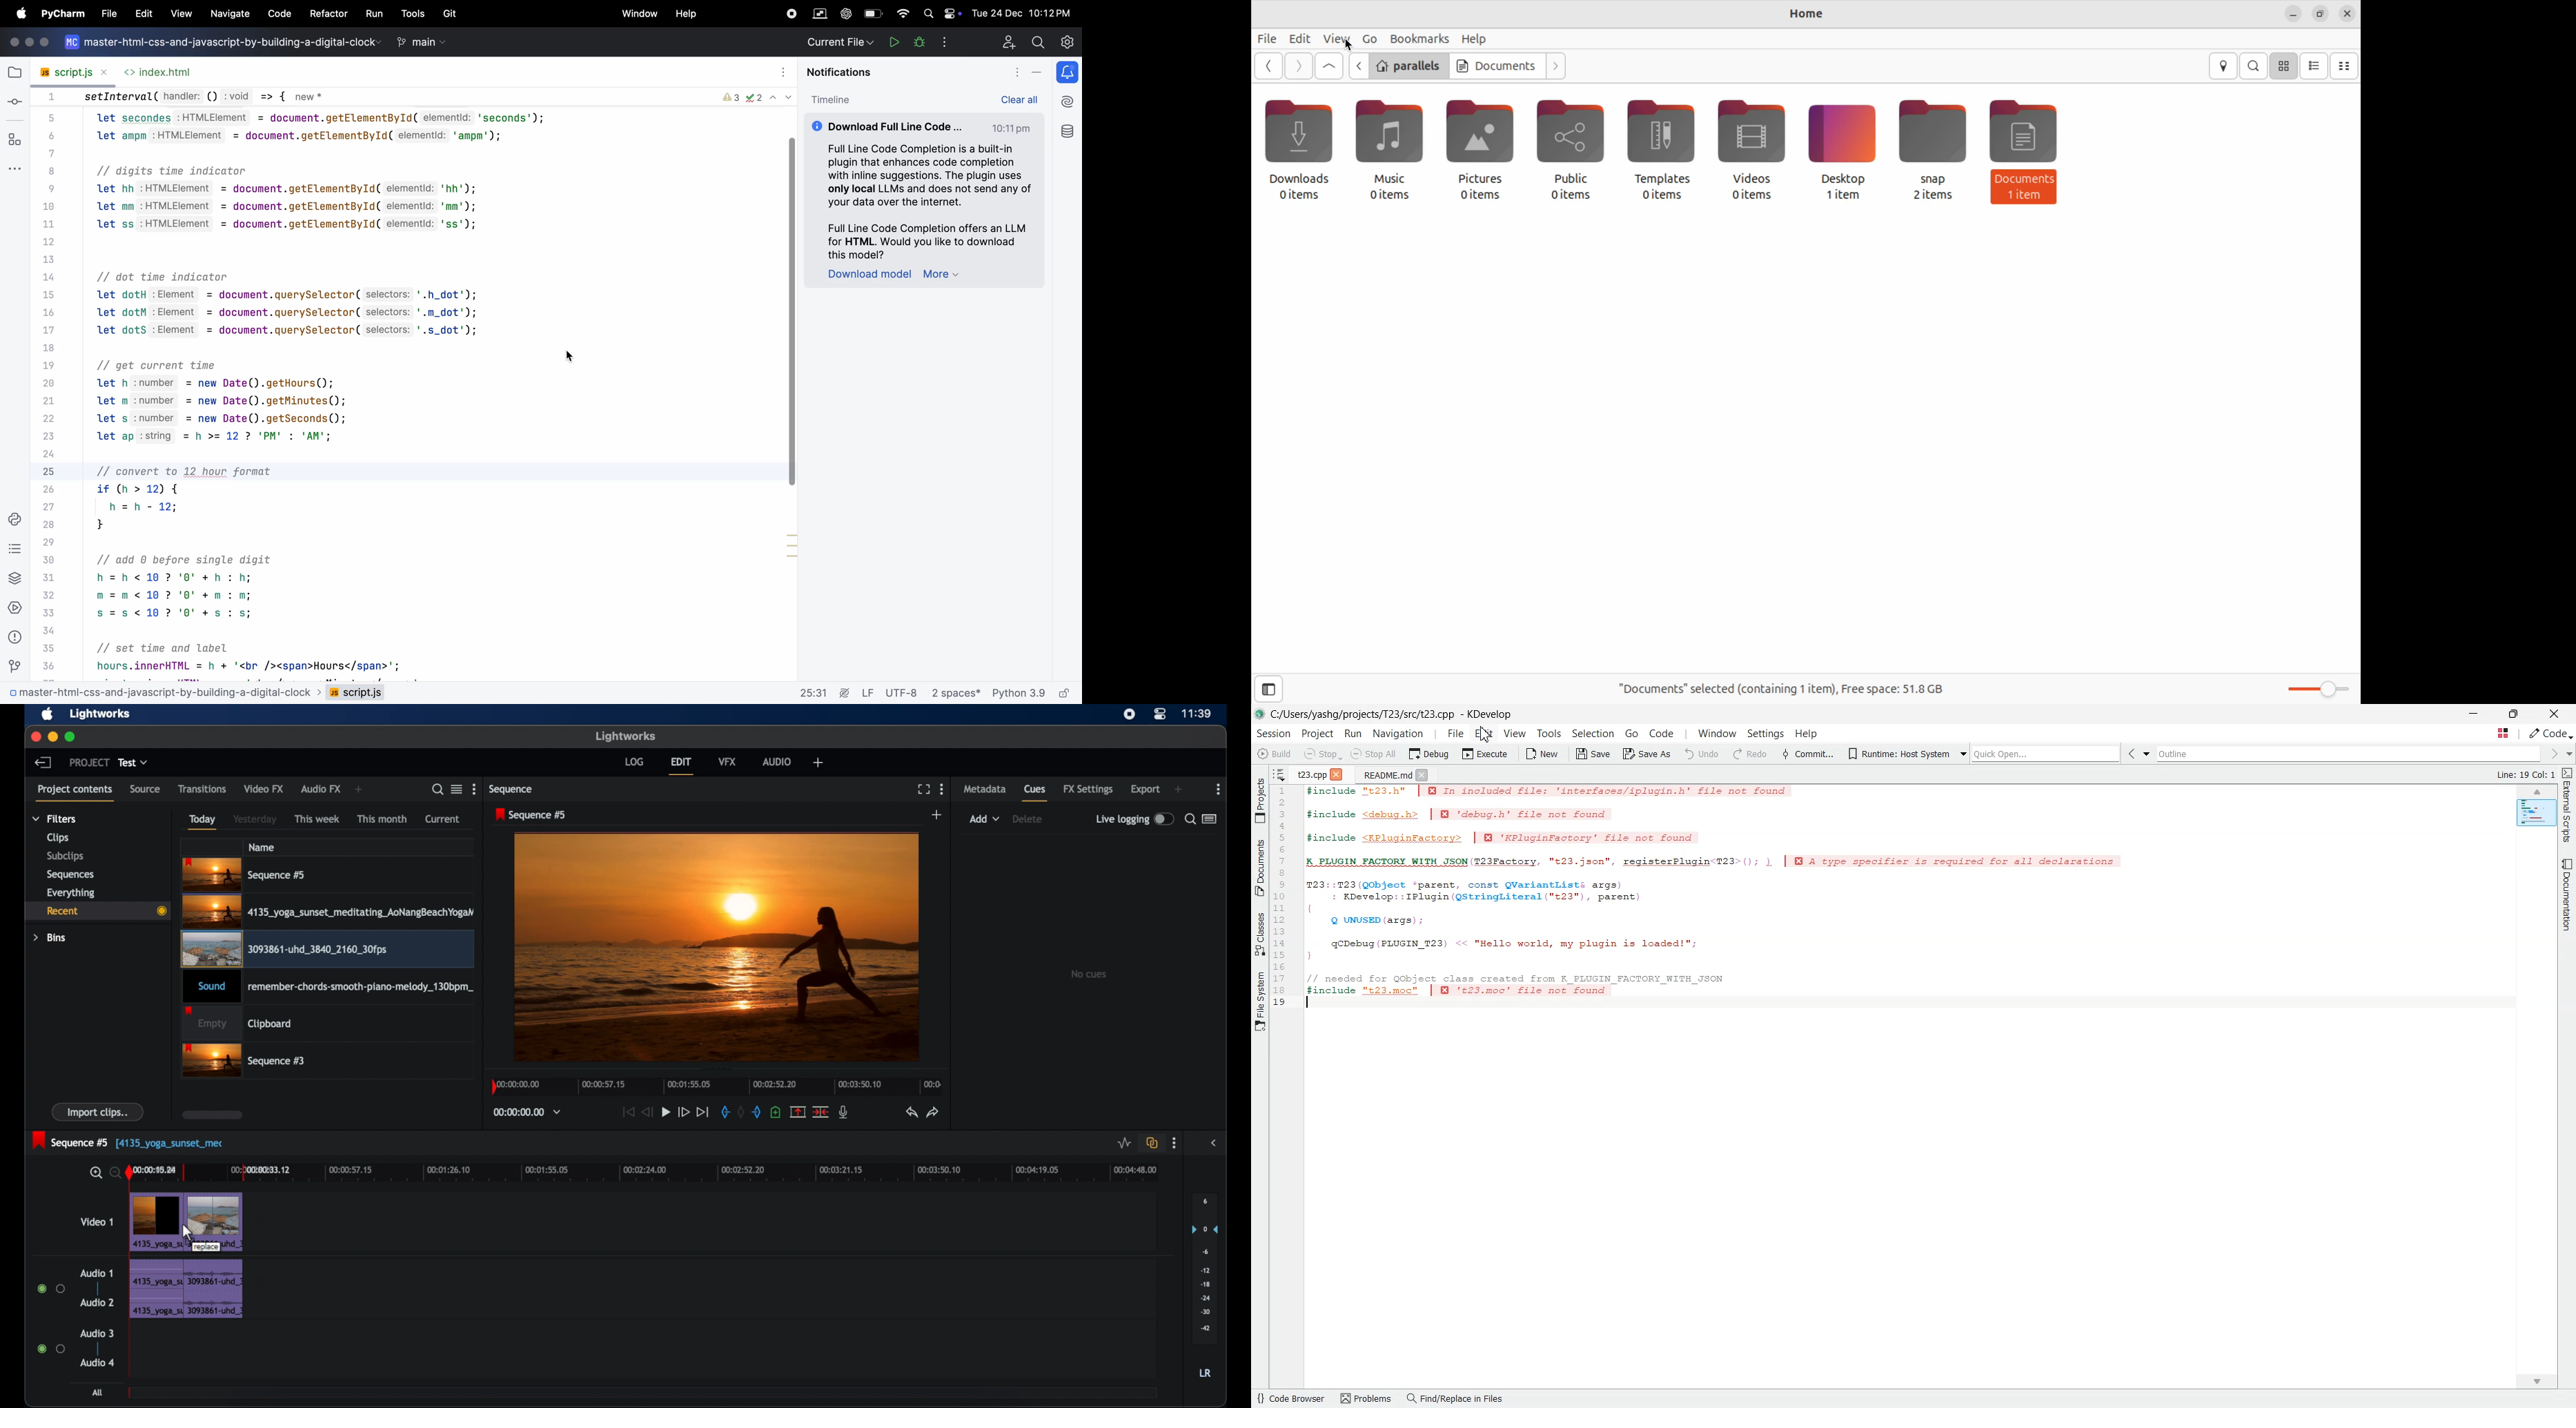  Describe the element at coordinates (821, 1111) in the screenshot. I see `cut` at that location.